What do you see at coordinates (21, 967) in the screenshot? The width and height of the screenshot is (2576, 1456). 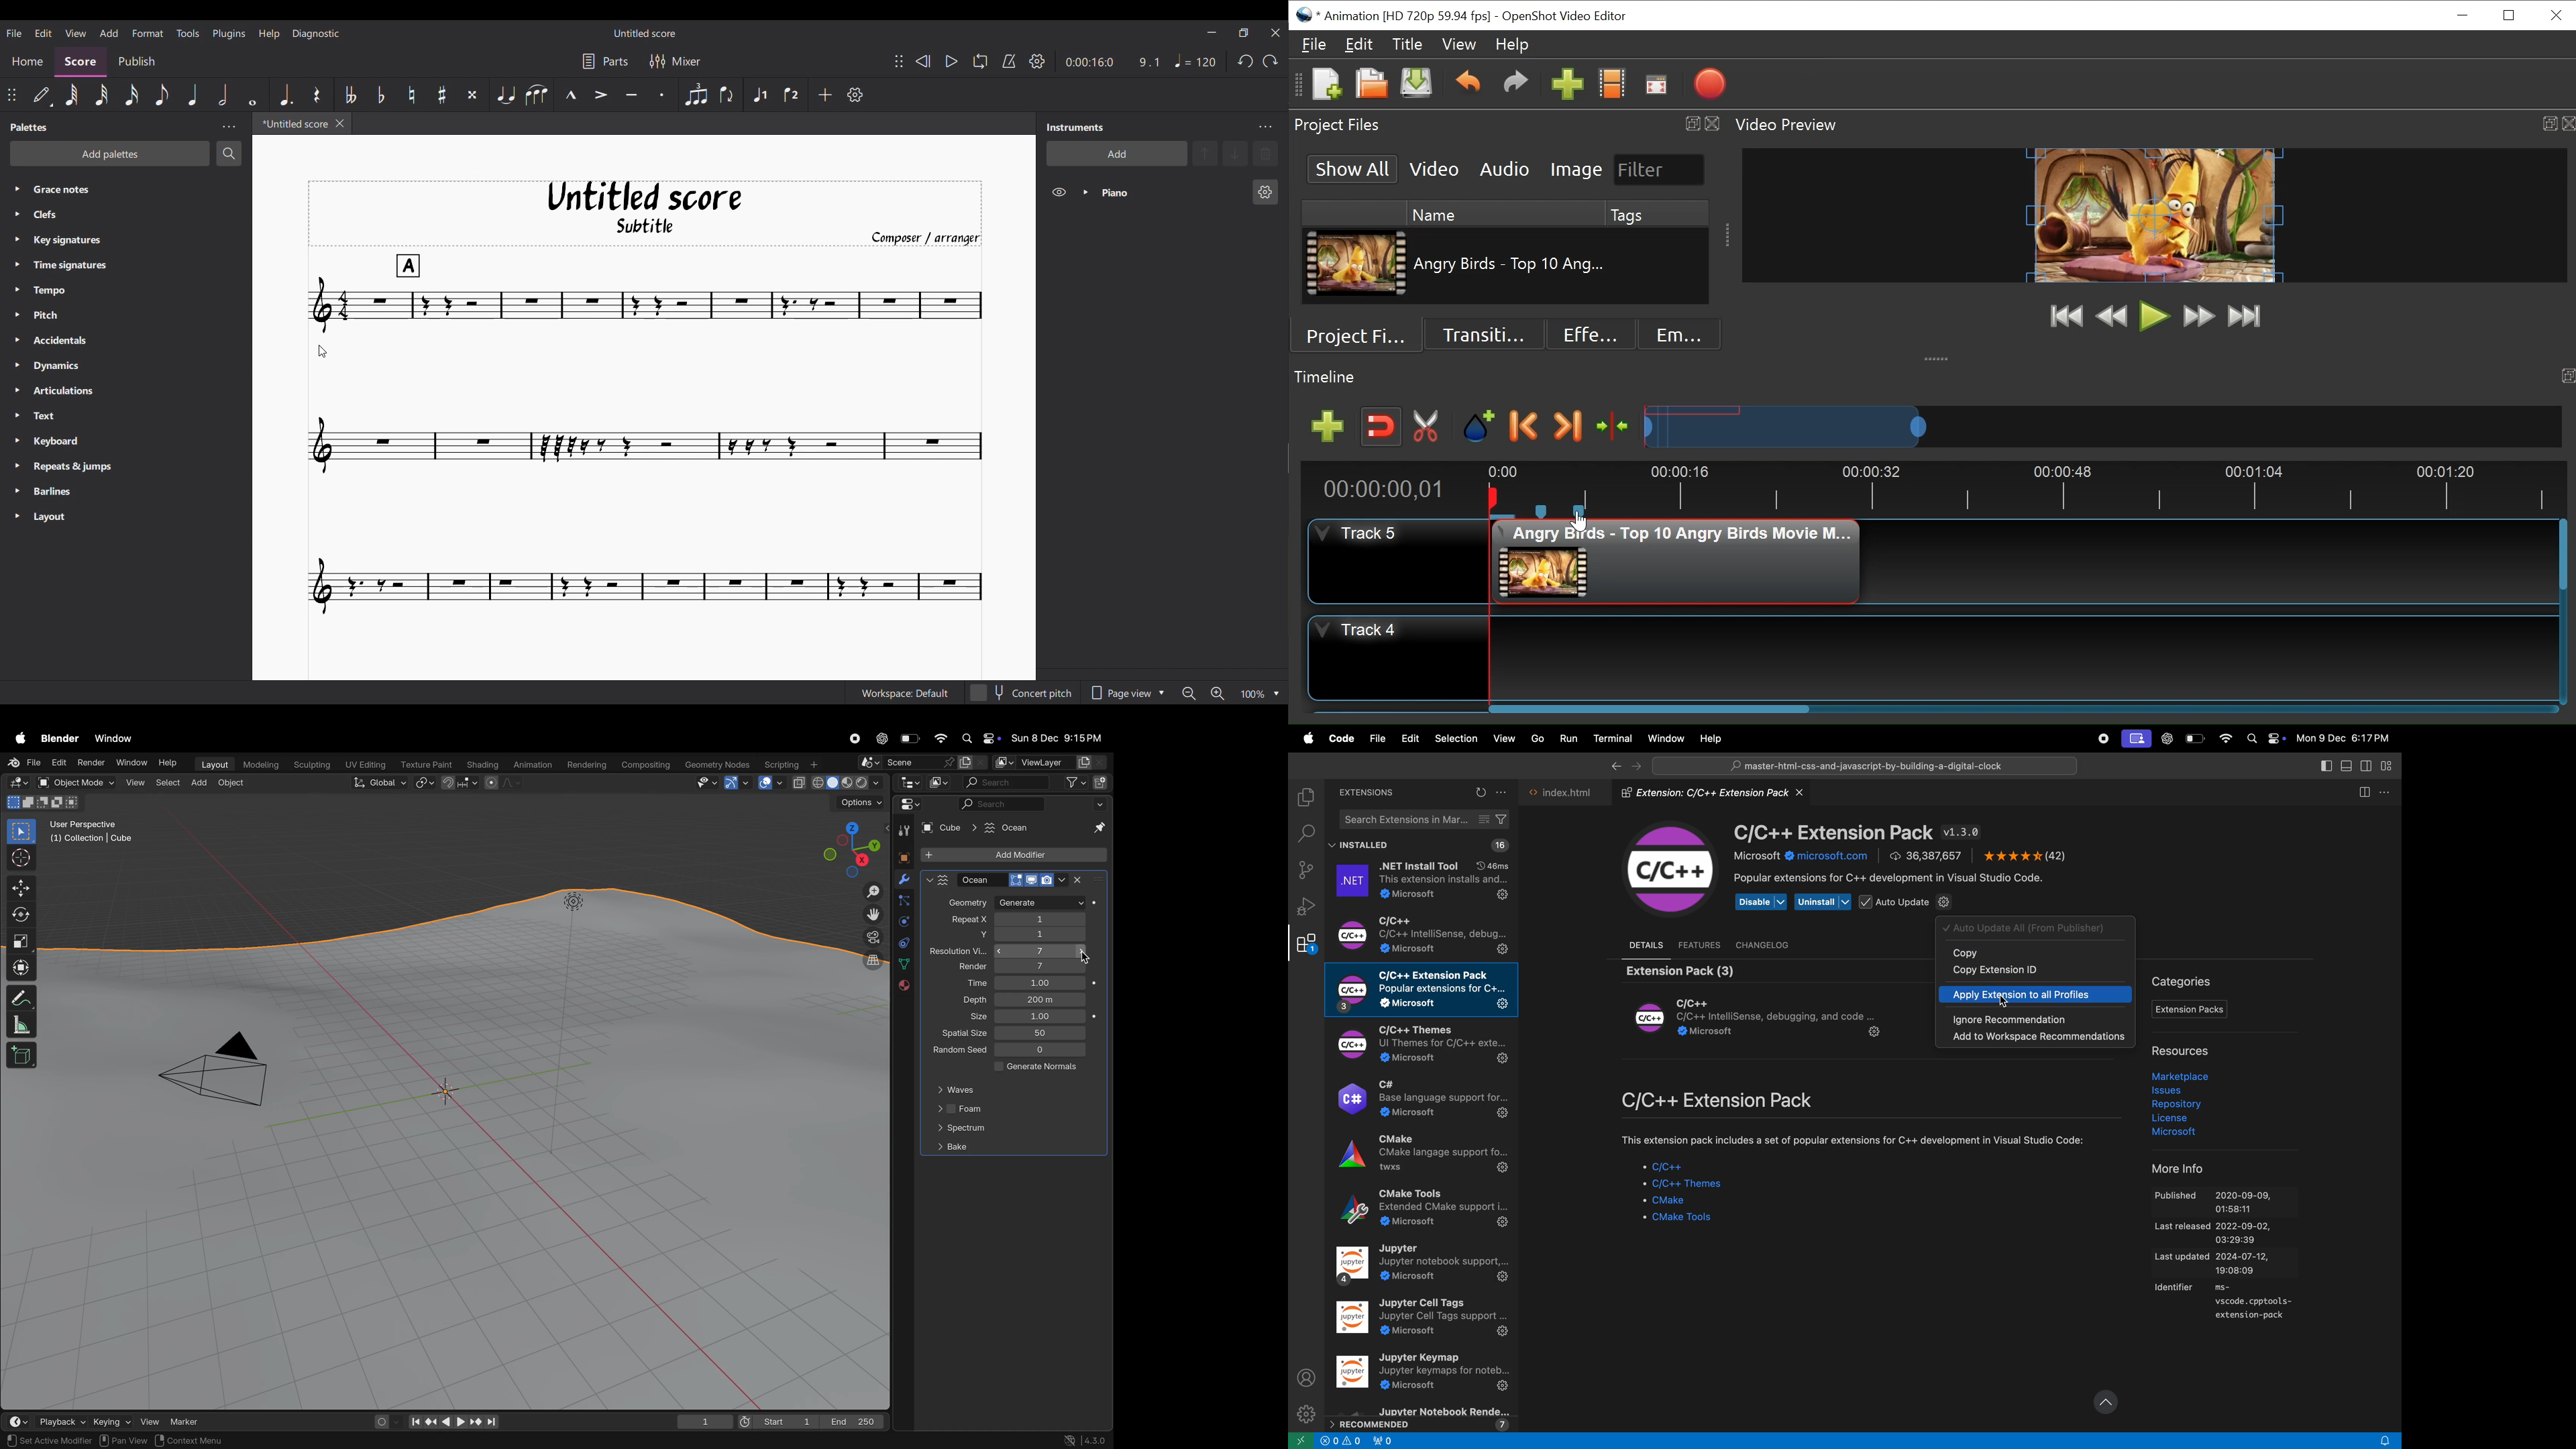 I see `transform` at bounding box center [21, 967].